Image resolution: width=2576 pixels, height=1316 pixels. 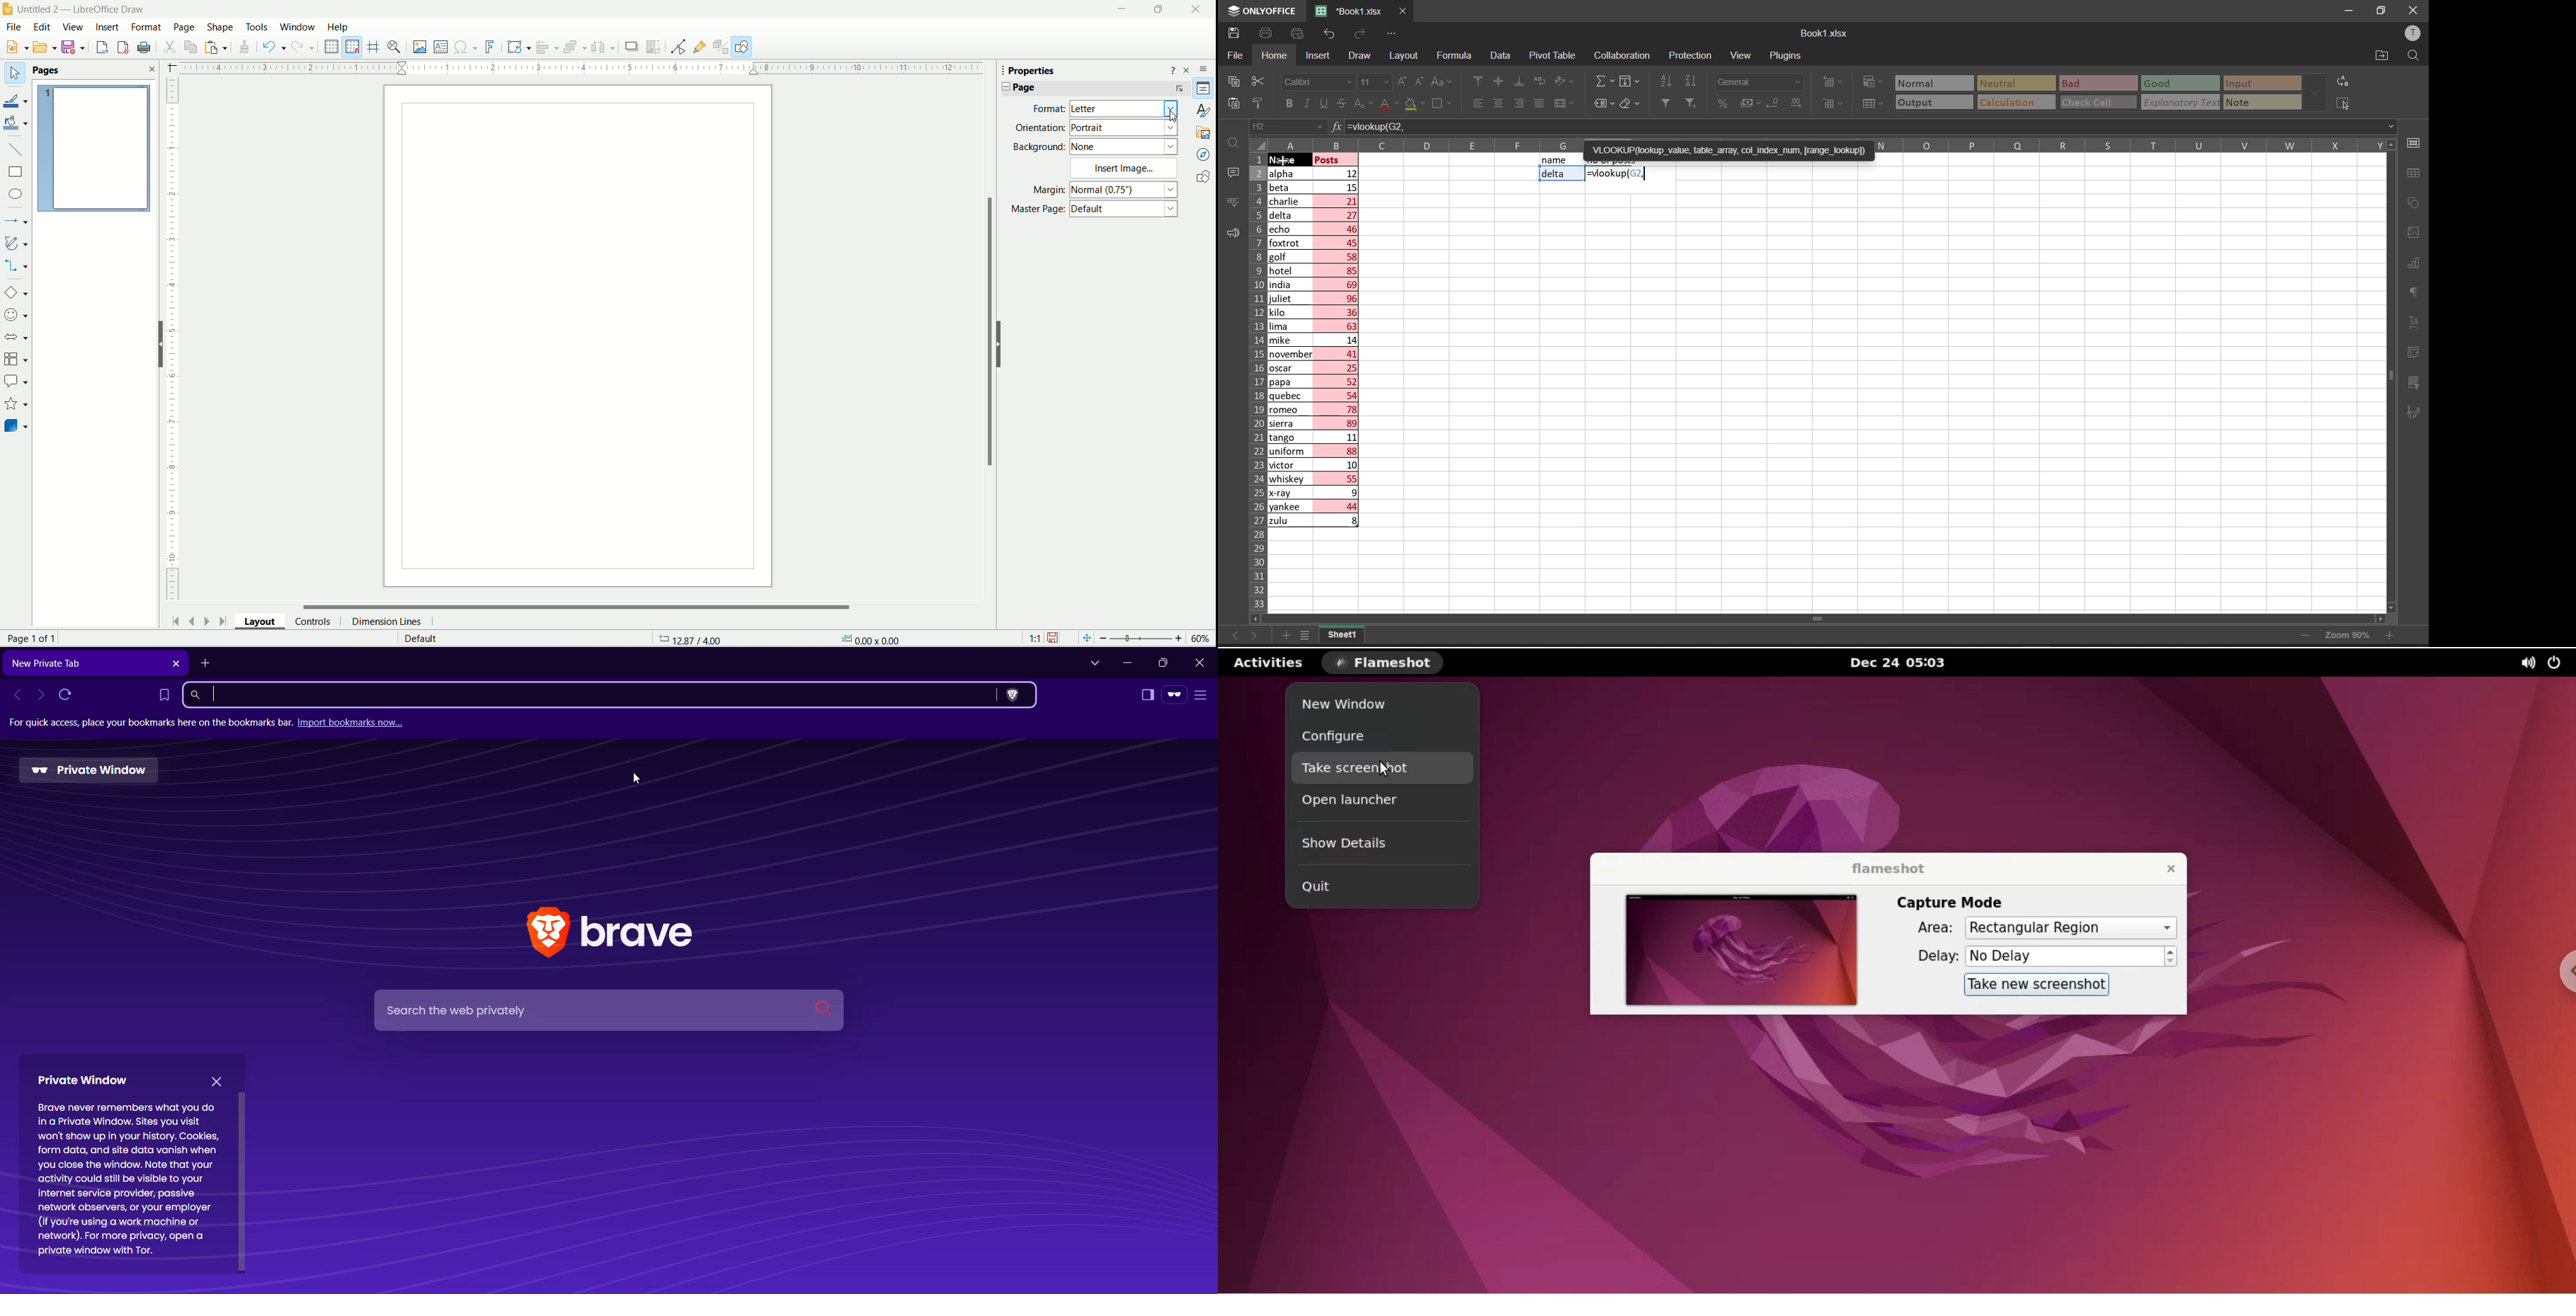 What do you see at coordinates (1516, 103) in the screenshot?
I see `align right` at bounding box center [1516, 103].